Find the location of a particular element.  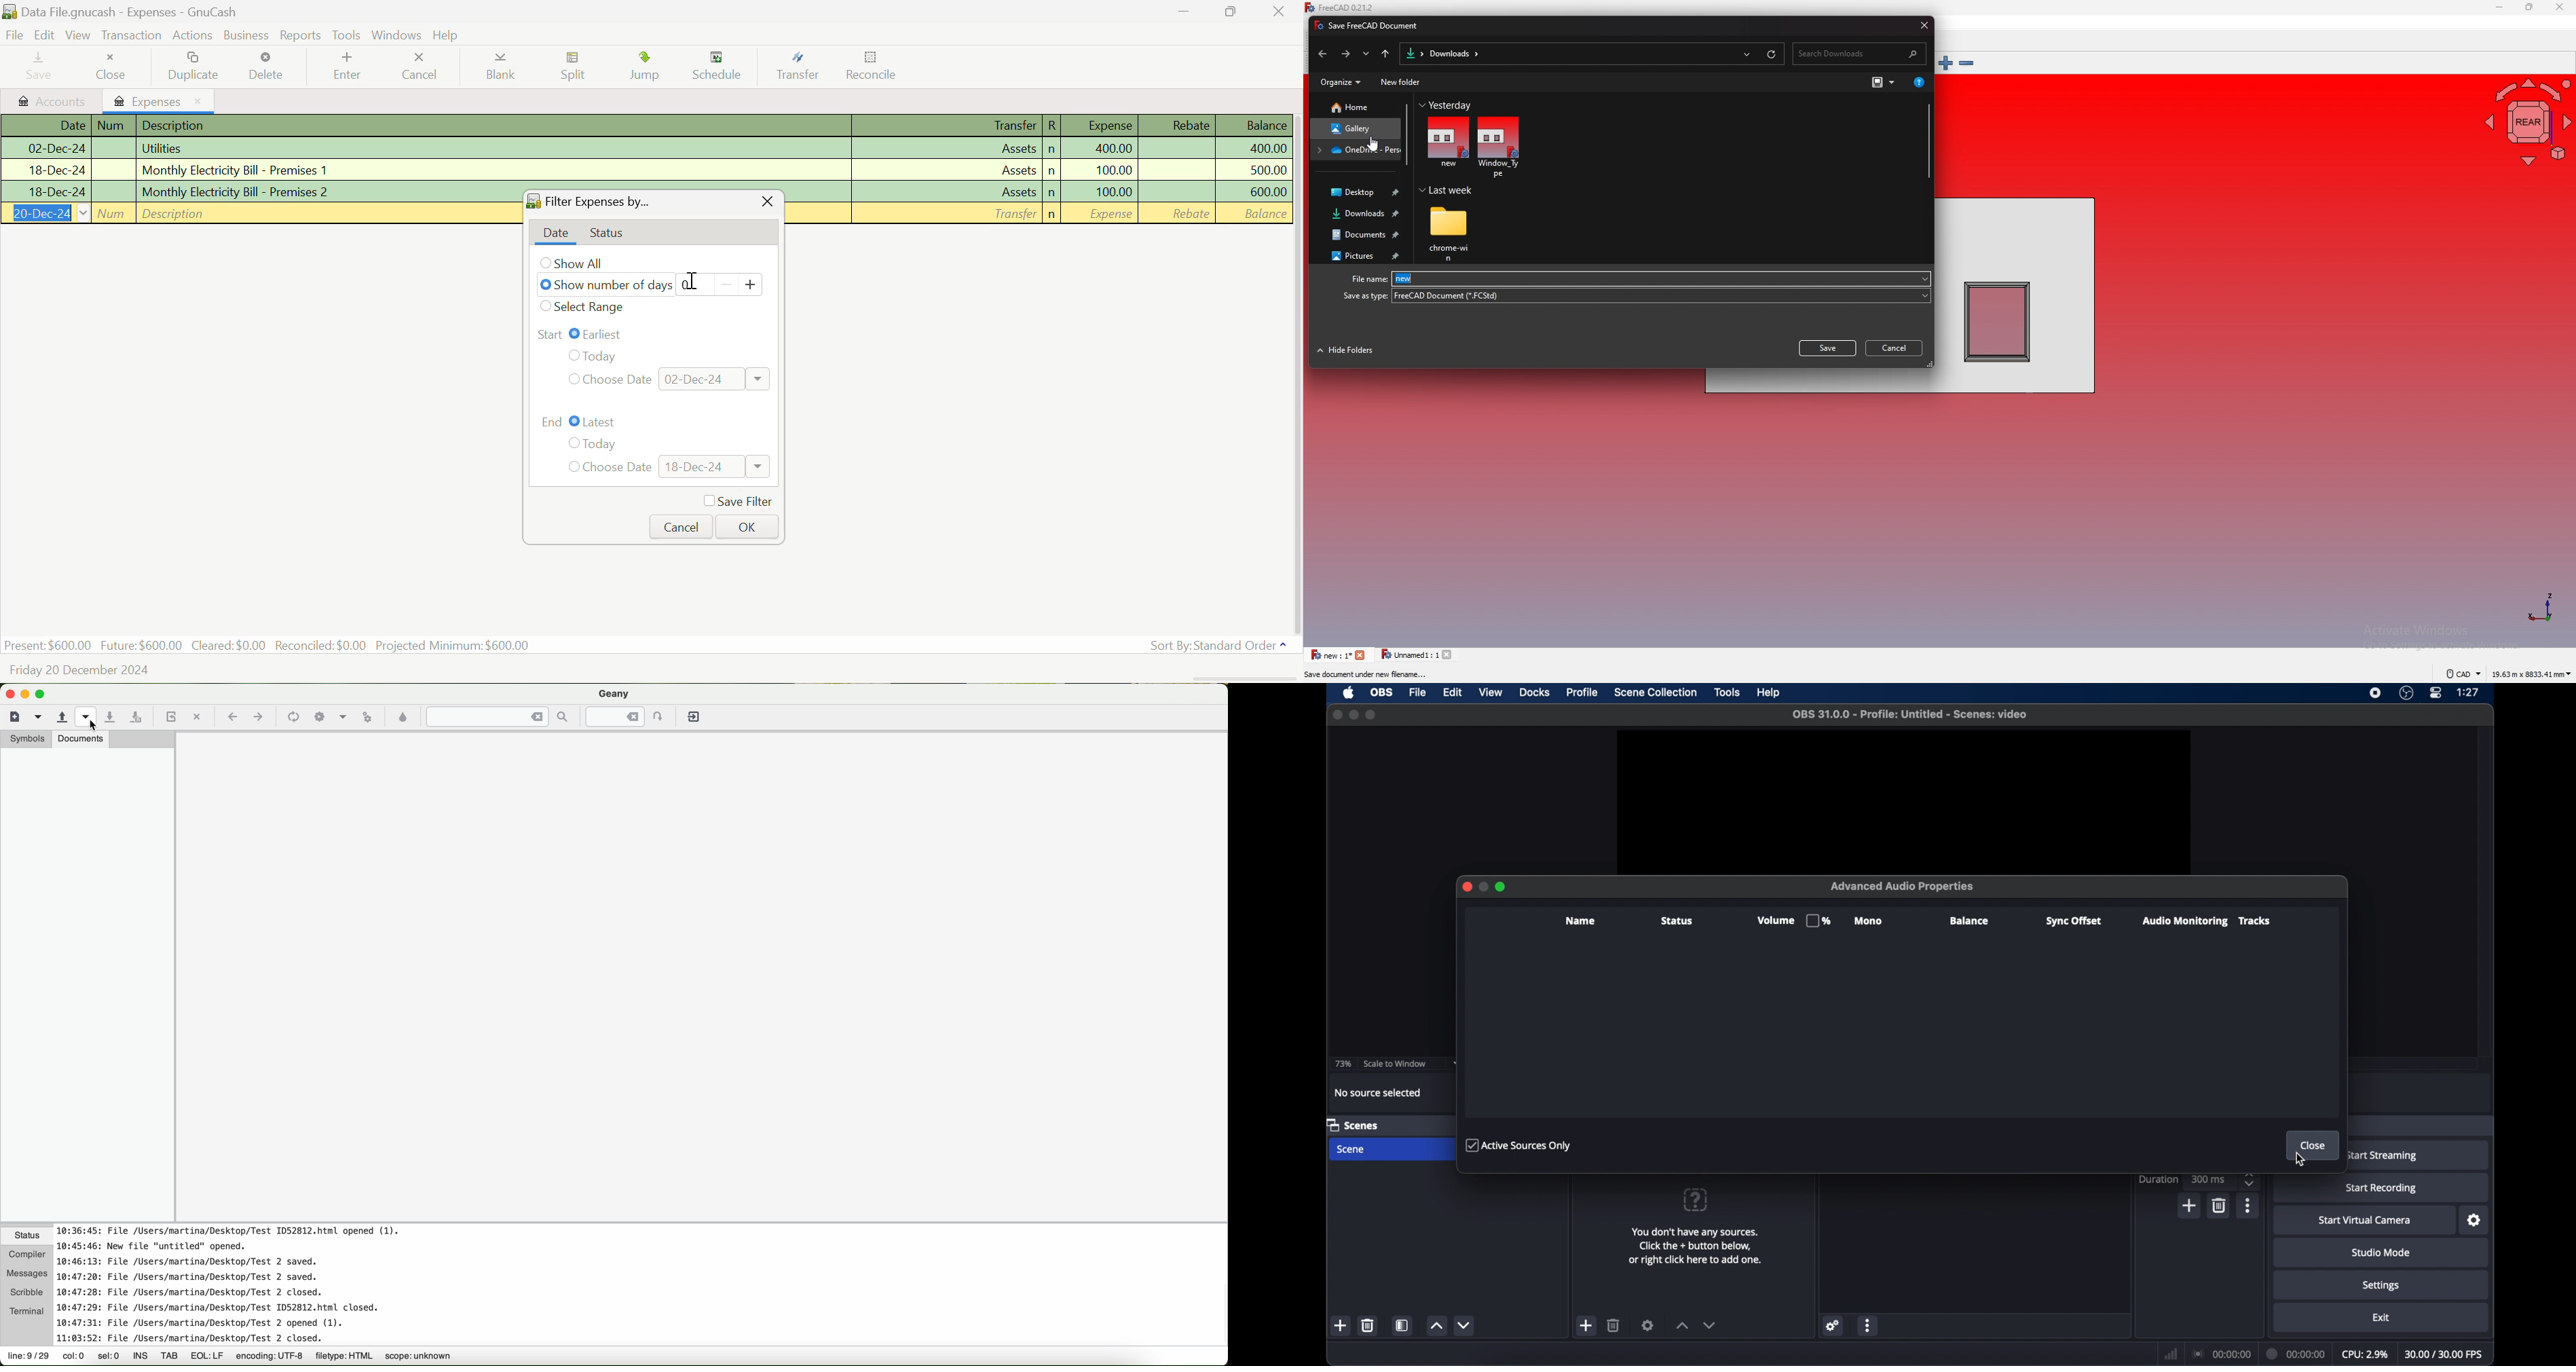

Date is located at coordinates (44, 191).